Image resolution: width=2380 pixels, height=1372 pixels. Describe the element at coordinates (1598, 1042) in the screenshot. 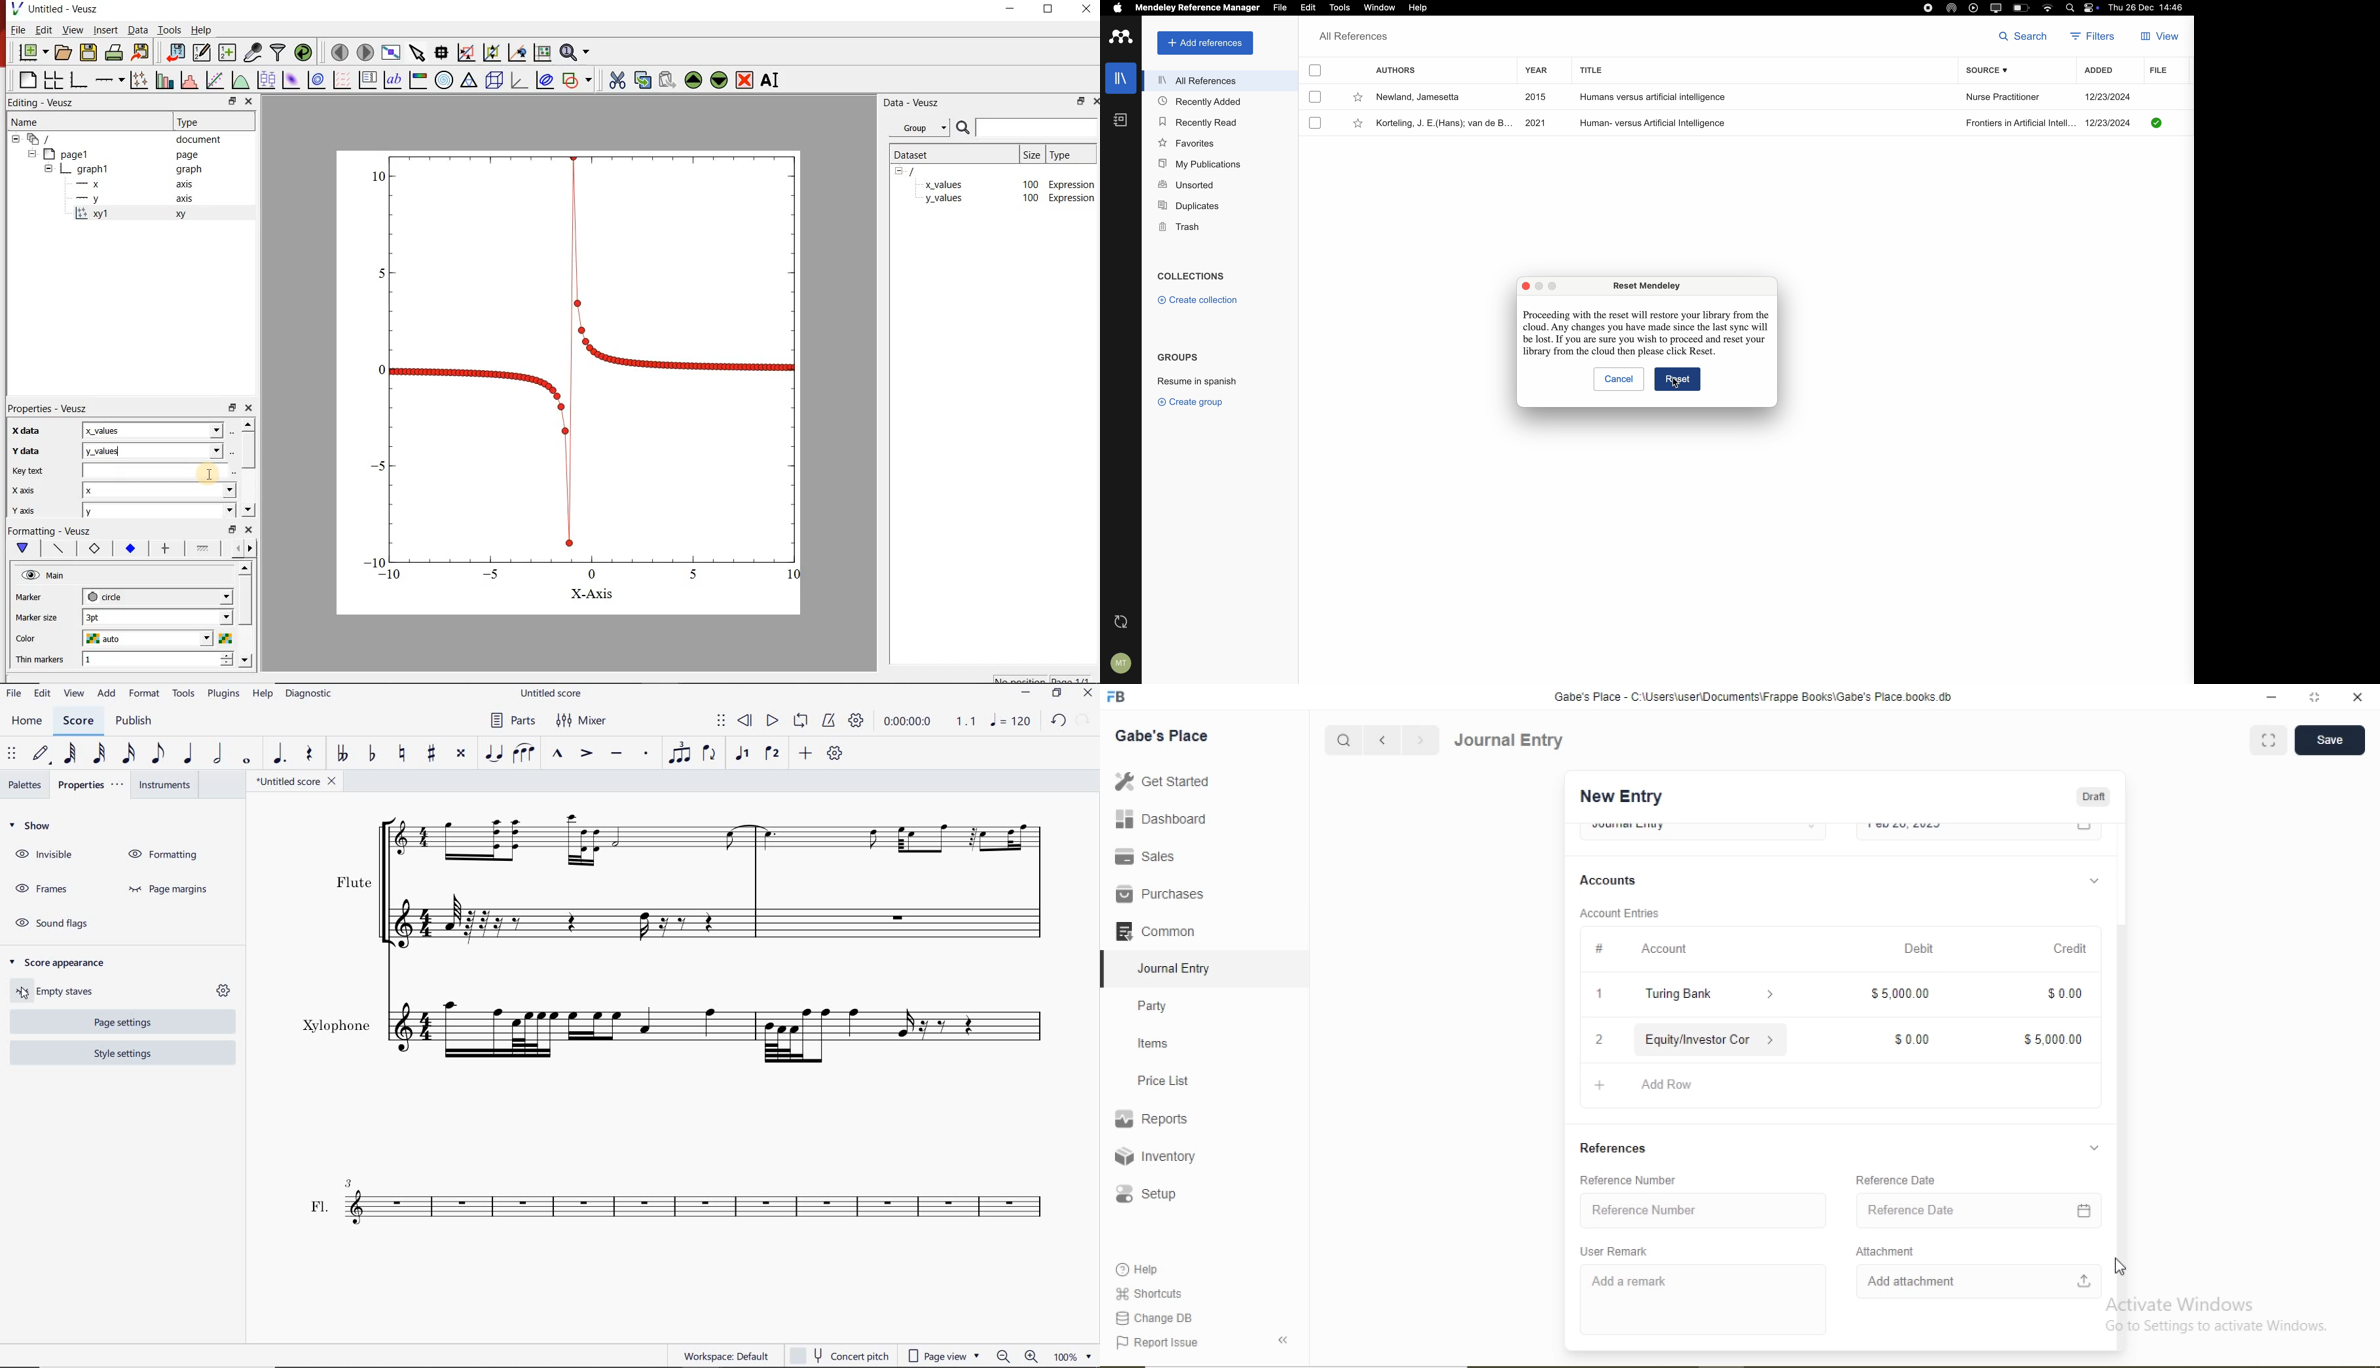

I see `2` at that location.